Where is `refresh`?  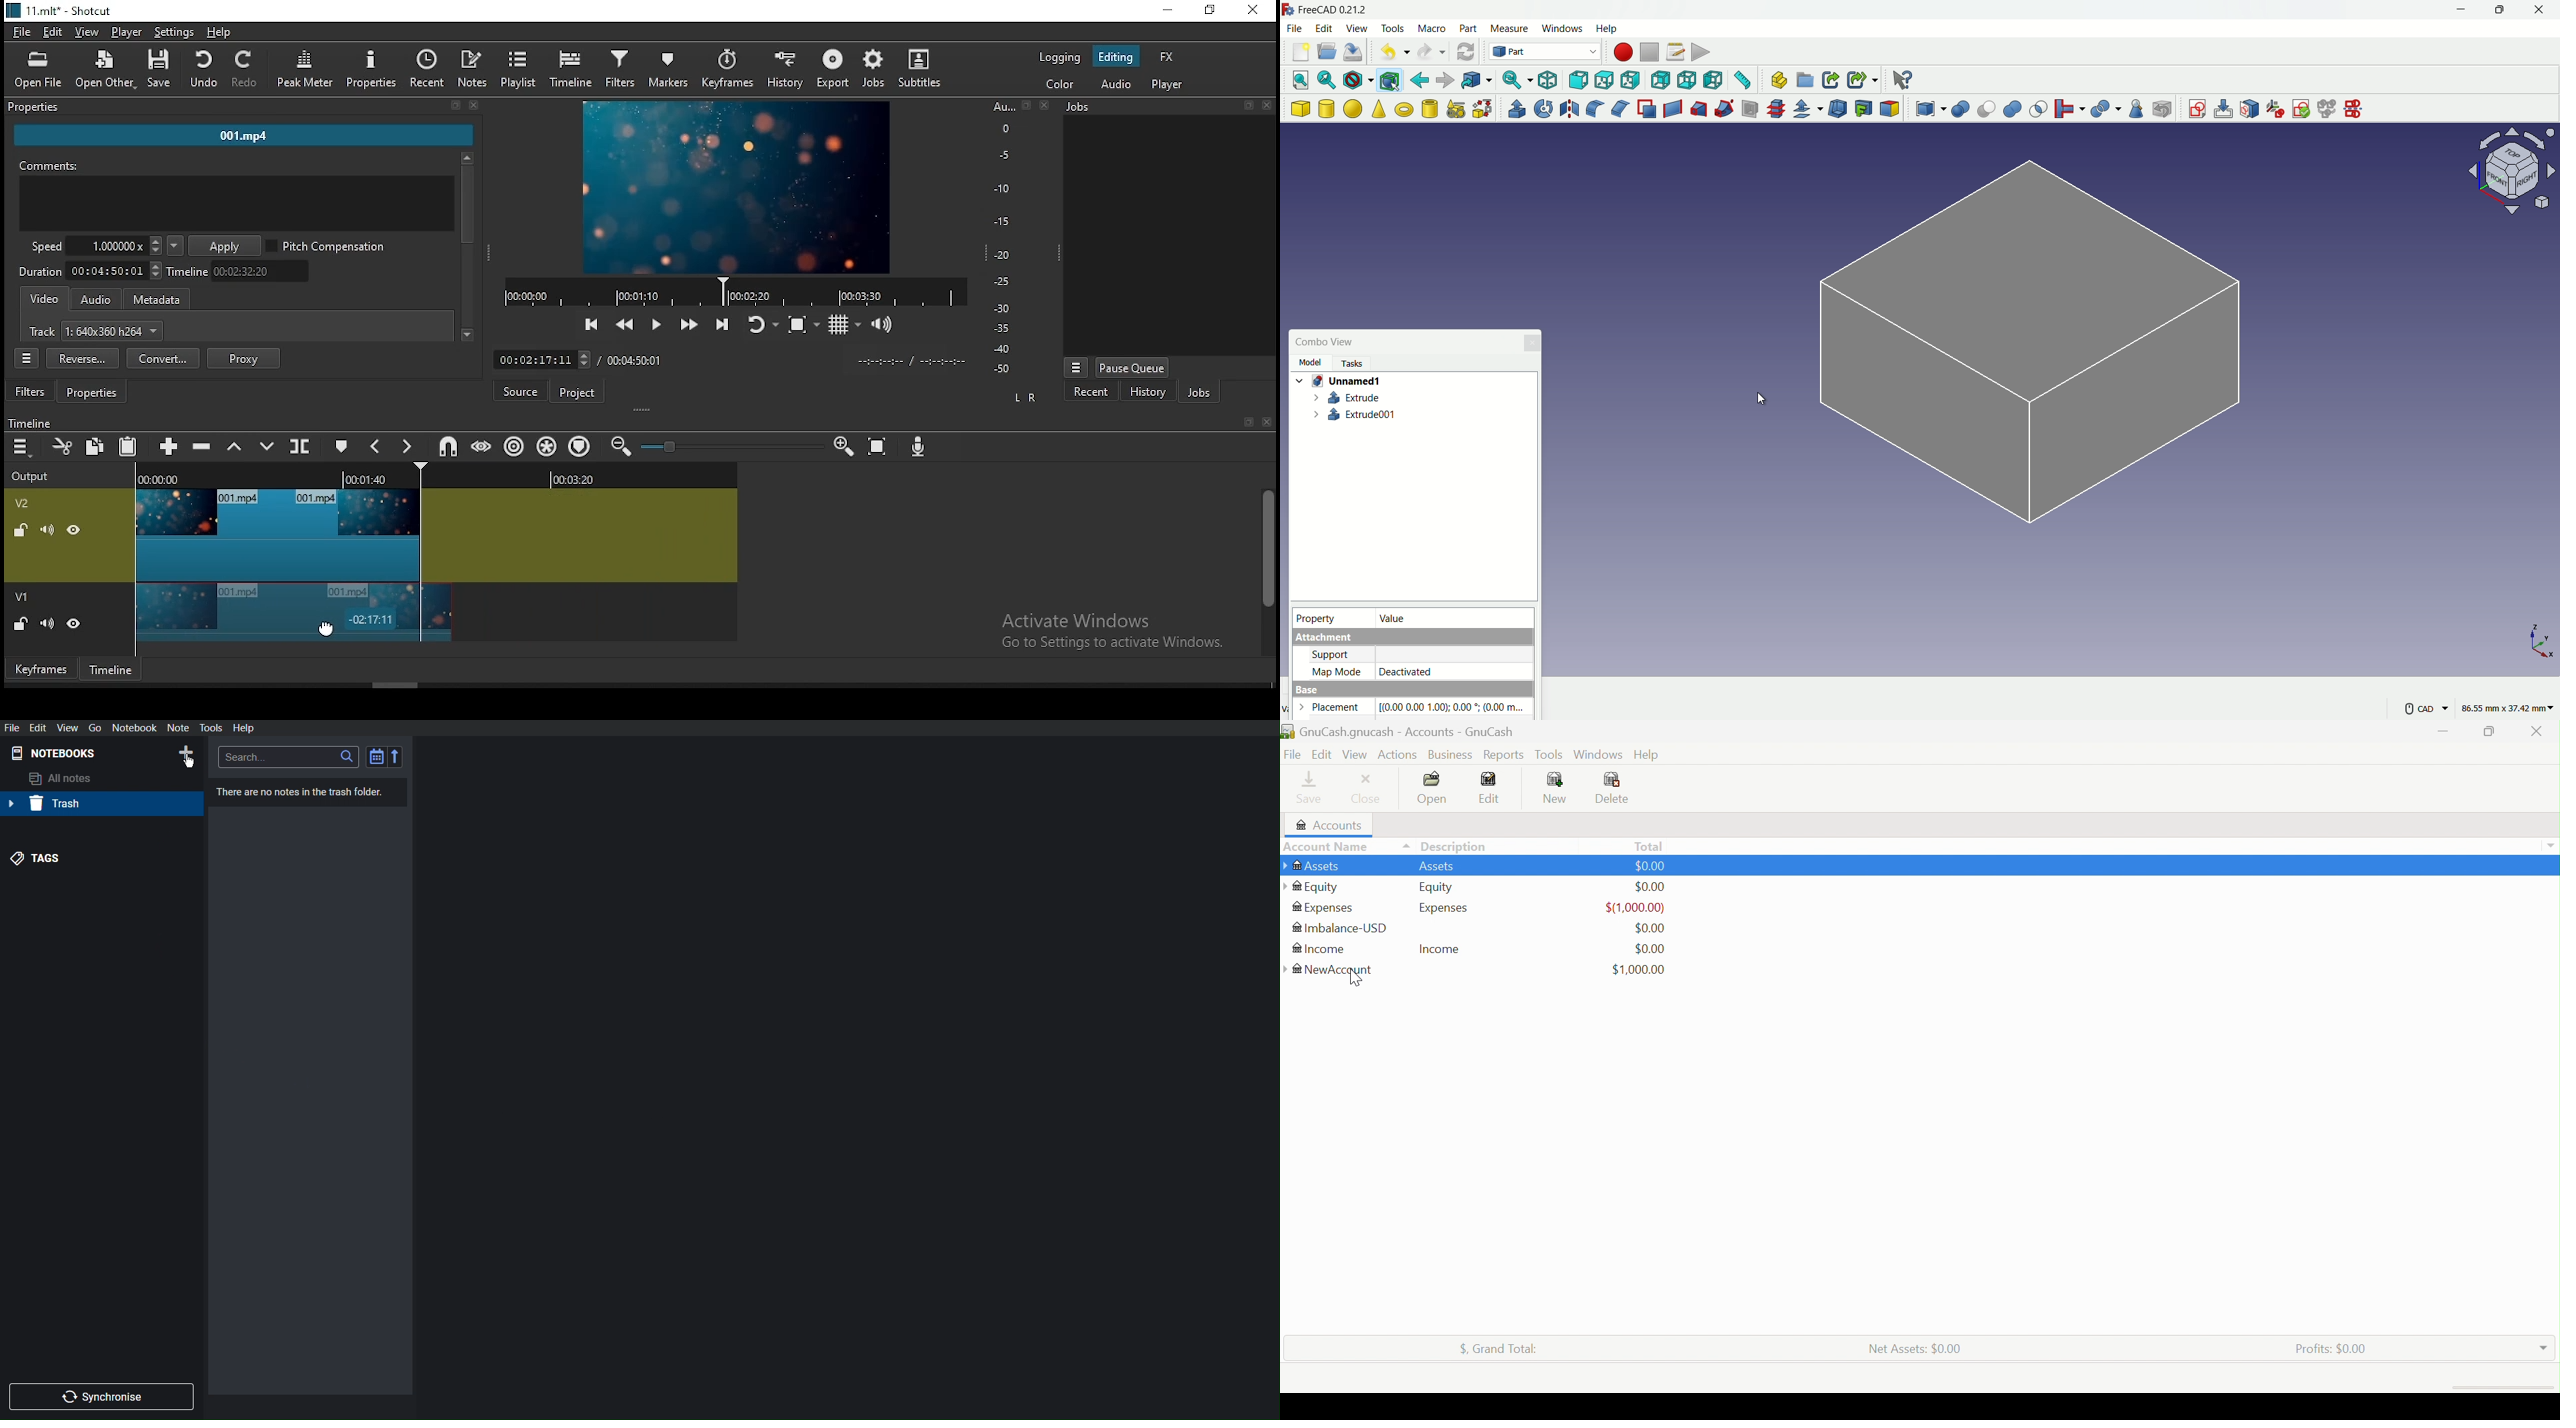
refresh is located at coordinates (1465, 51).